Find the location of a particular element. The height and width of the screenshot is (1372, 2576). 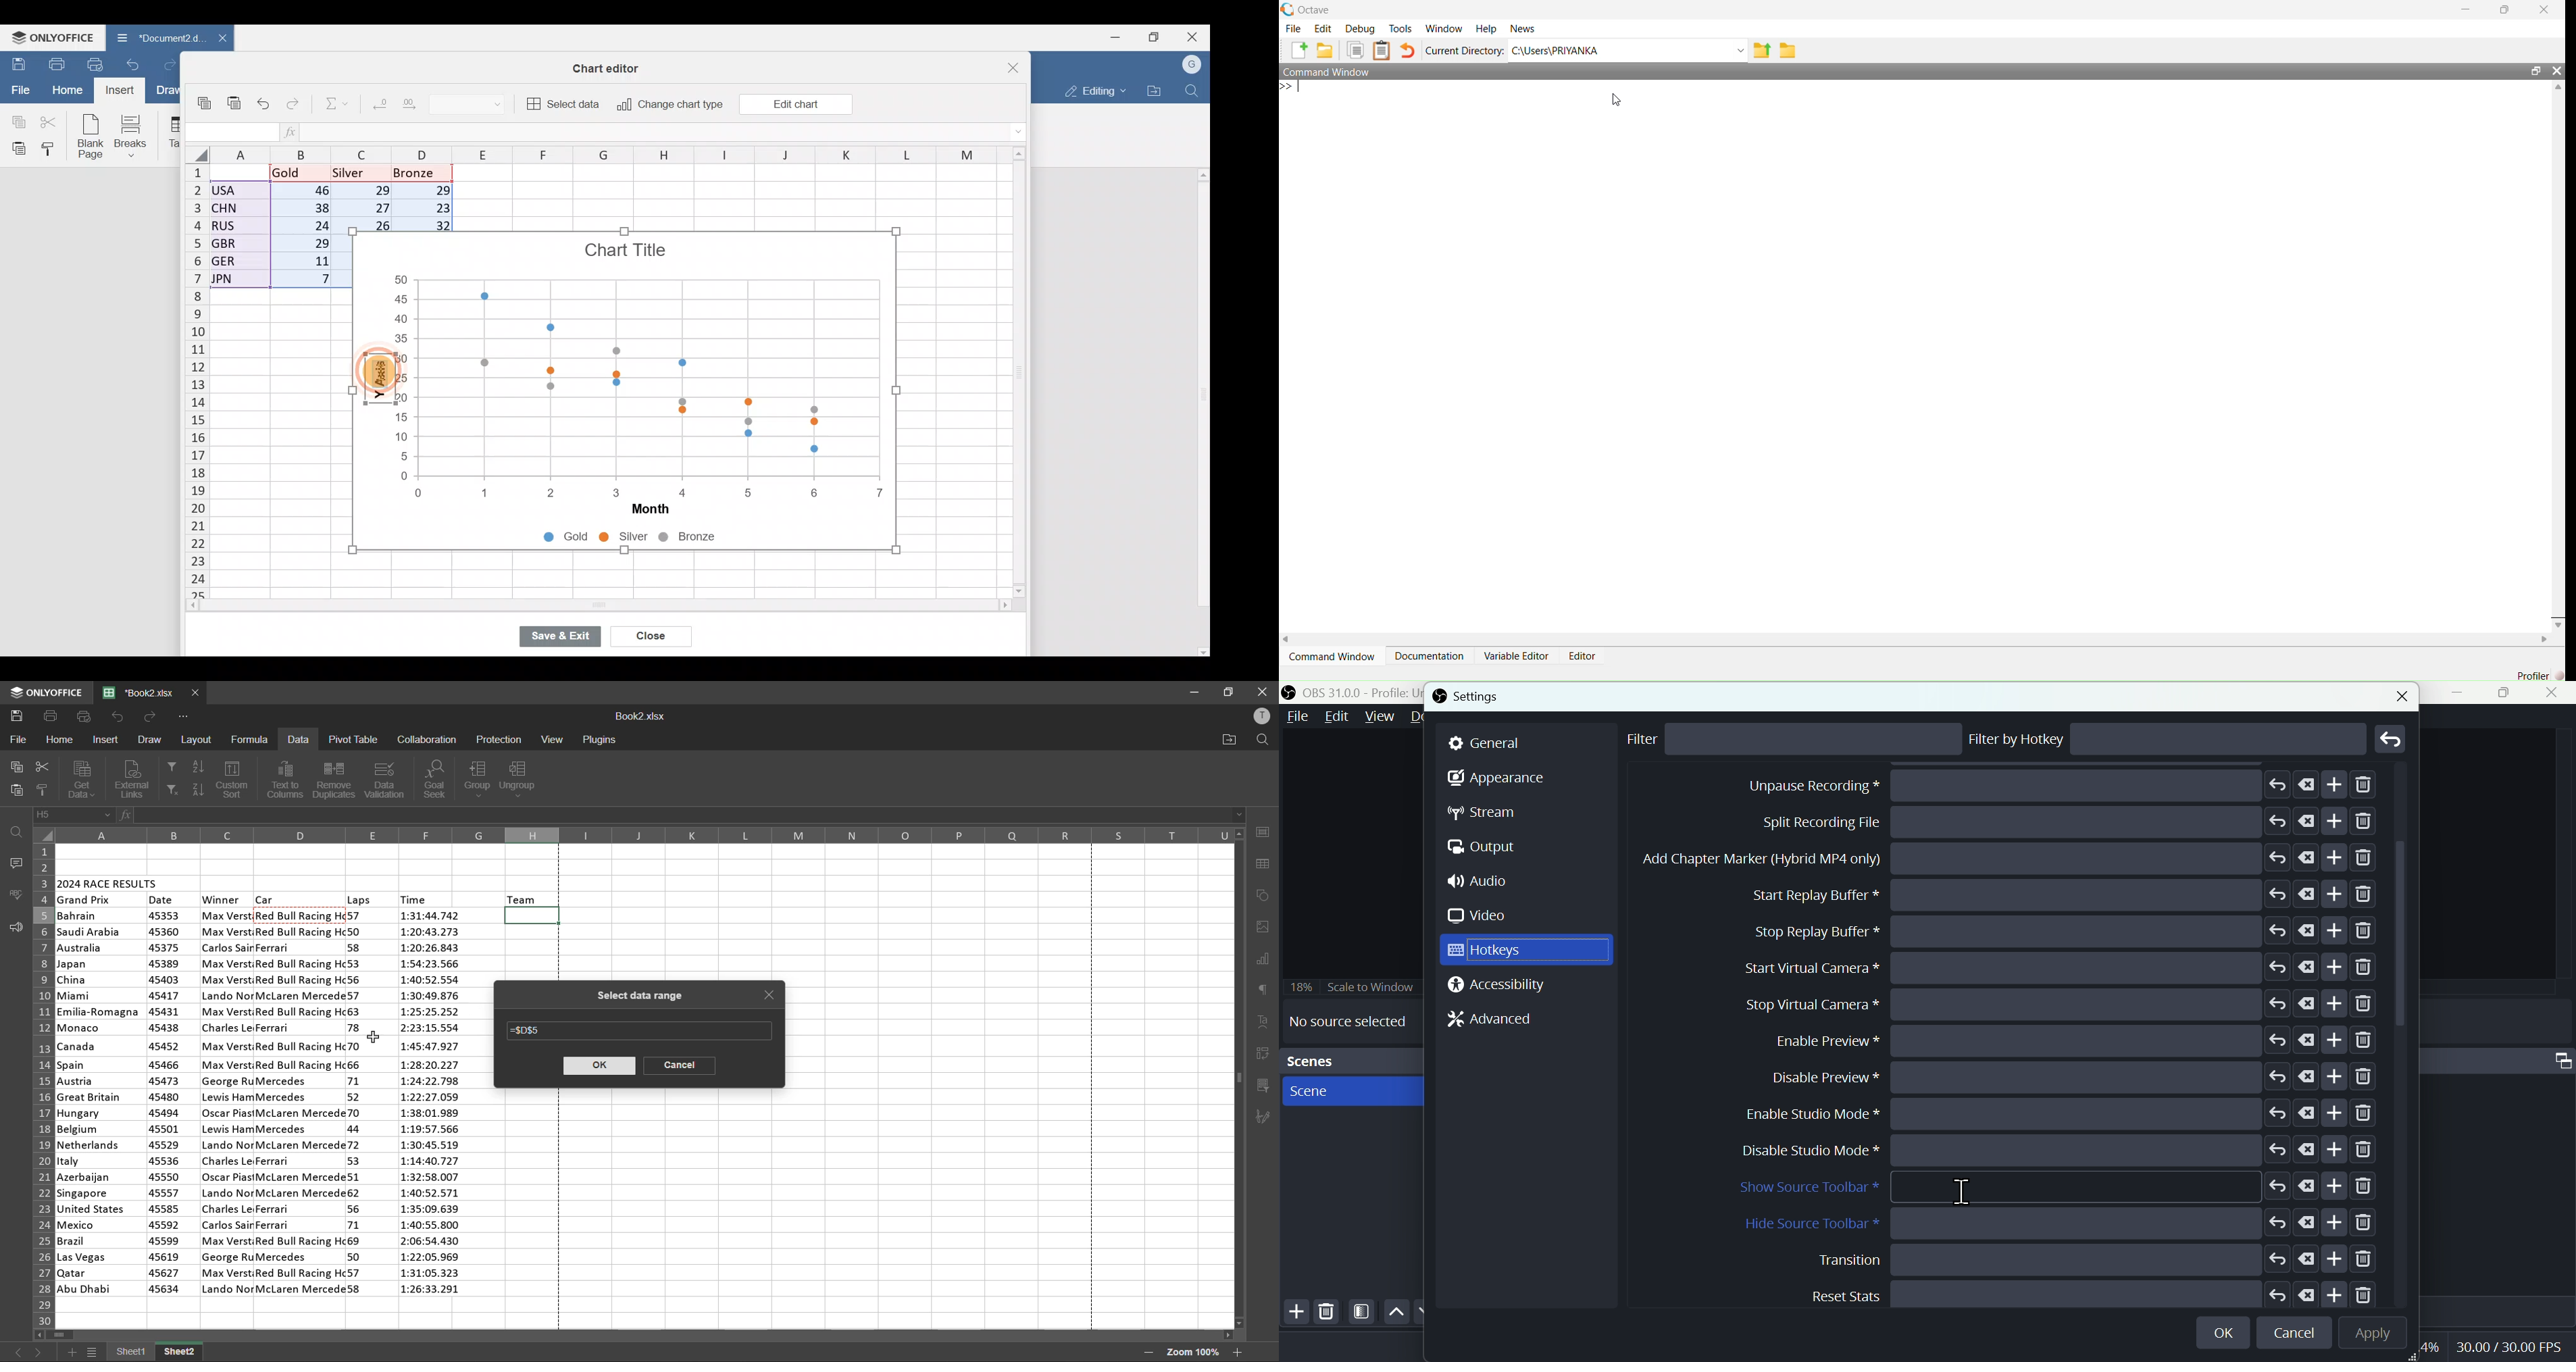

row numbers is located at coordinates (41, 1083).